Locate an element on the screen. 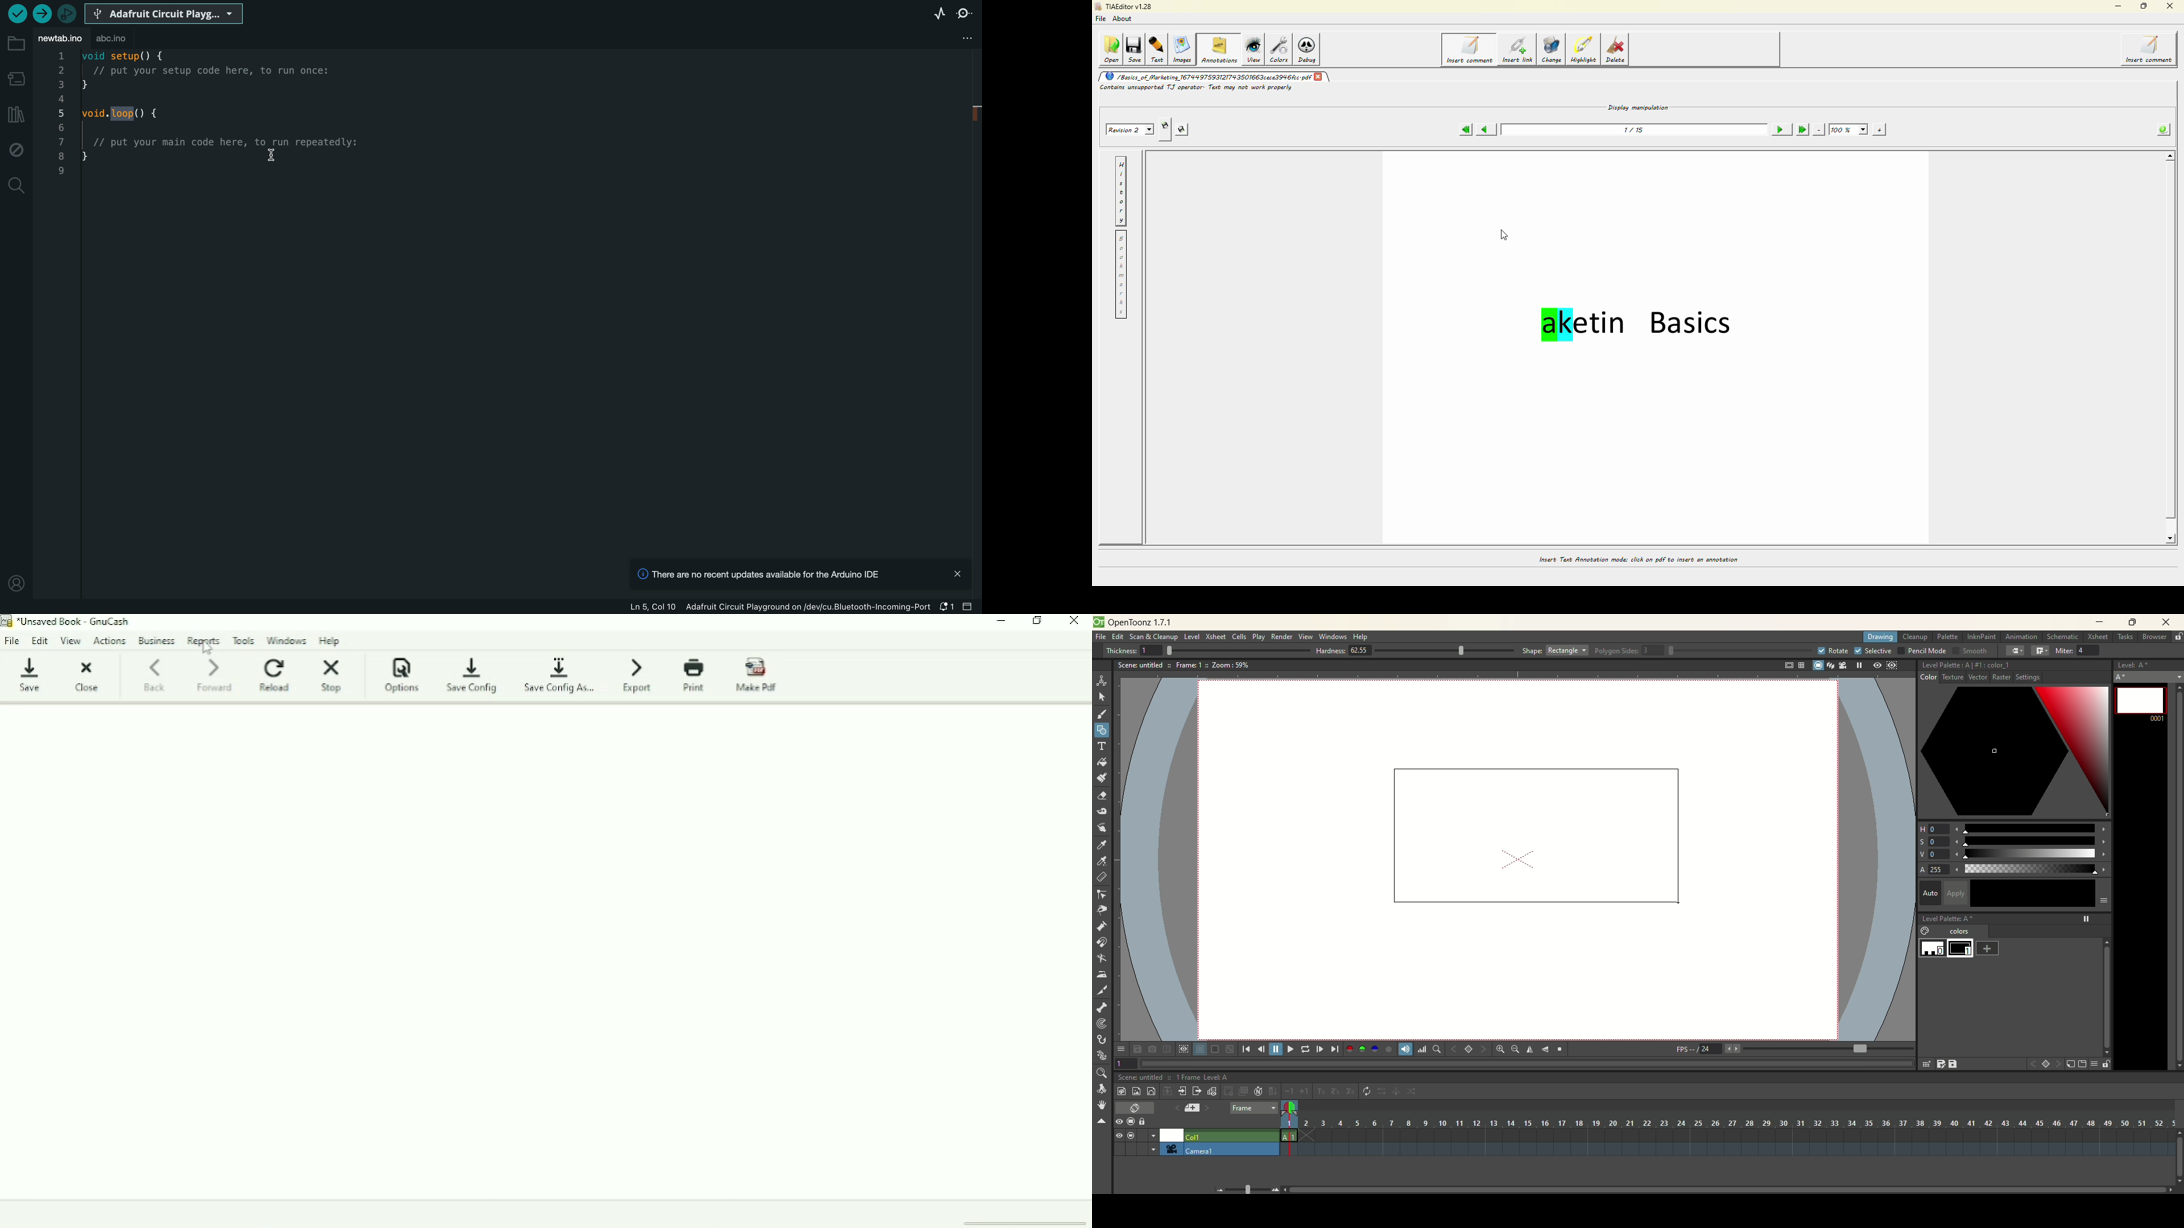 The height and width of the screenshot is (1232, 2184). drawing is located at coordinates (1881, 637).